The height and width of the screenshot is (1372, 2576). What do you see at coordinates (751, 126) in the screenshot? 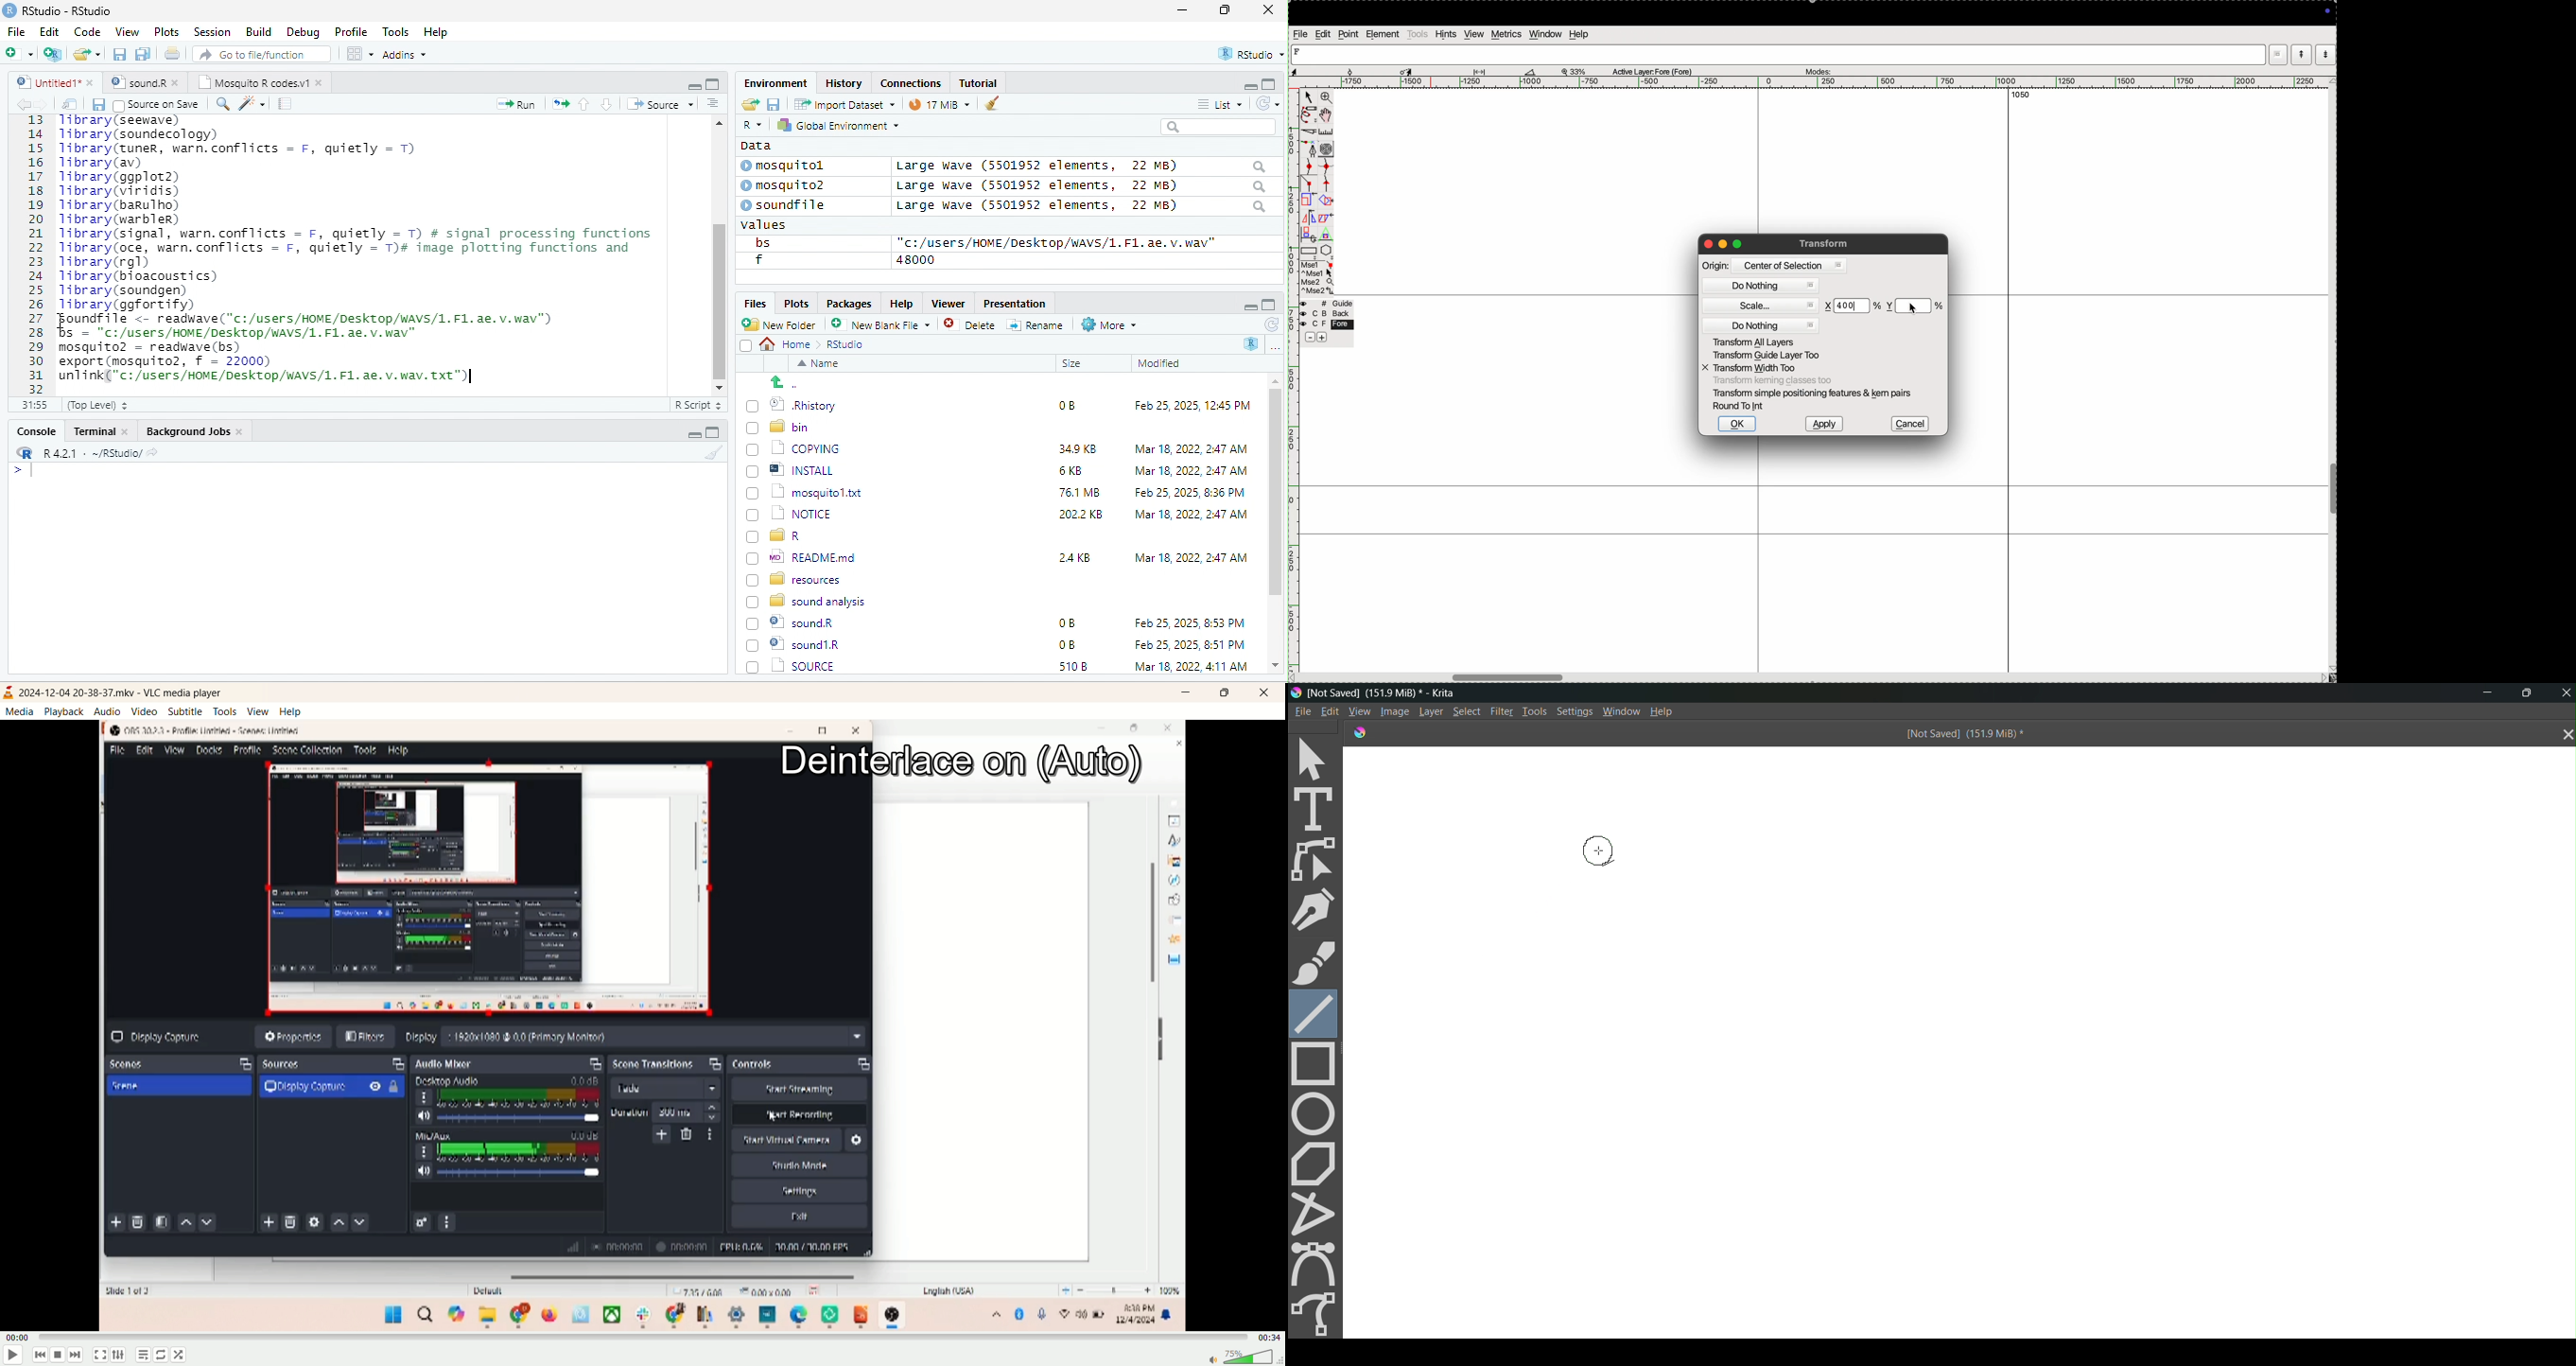
I see `R` at bounding box center [751, 126].